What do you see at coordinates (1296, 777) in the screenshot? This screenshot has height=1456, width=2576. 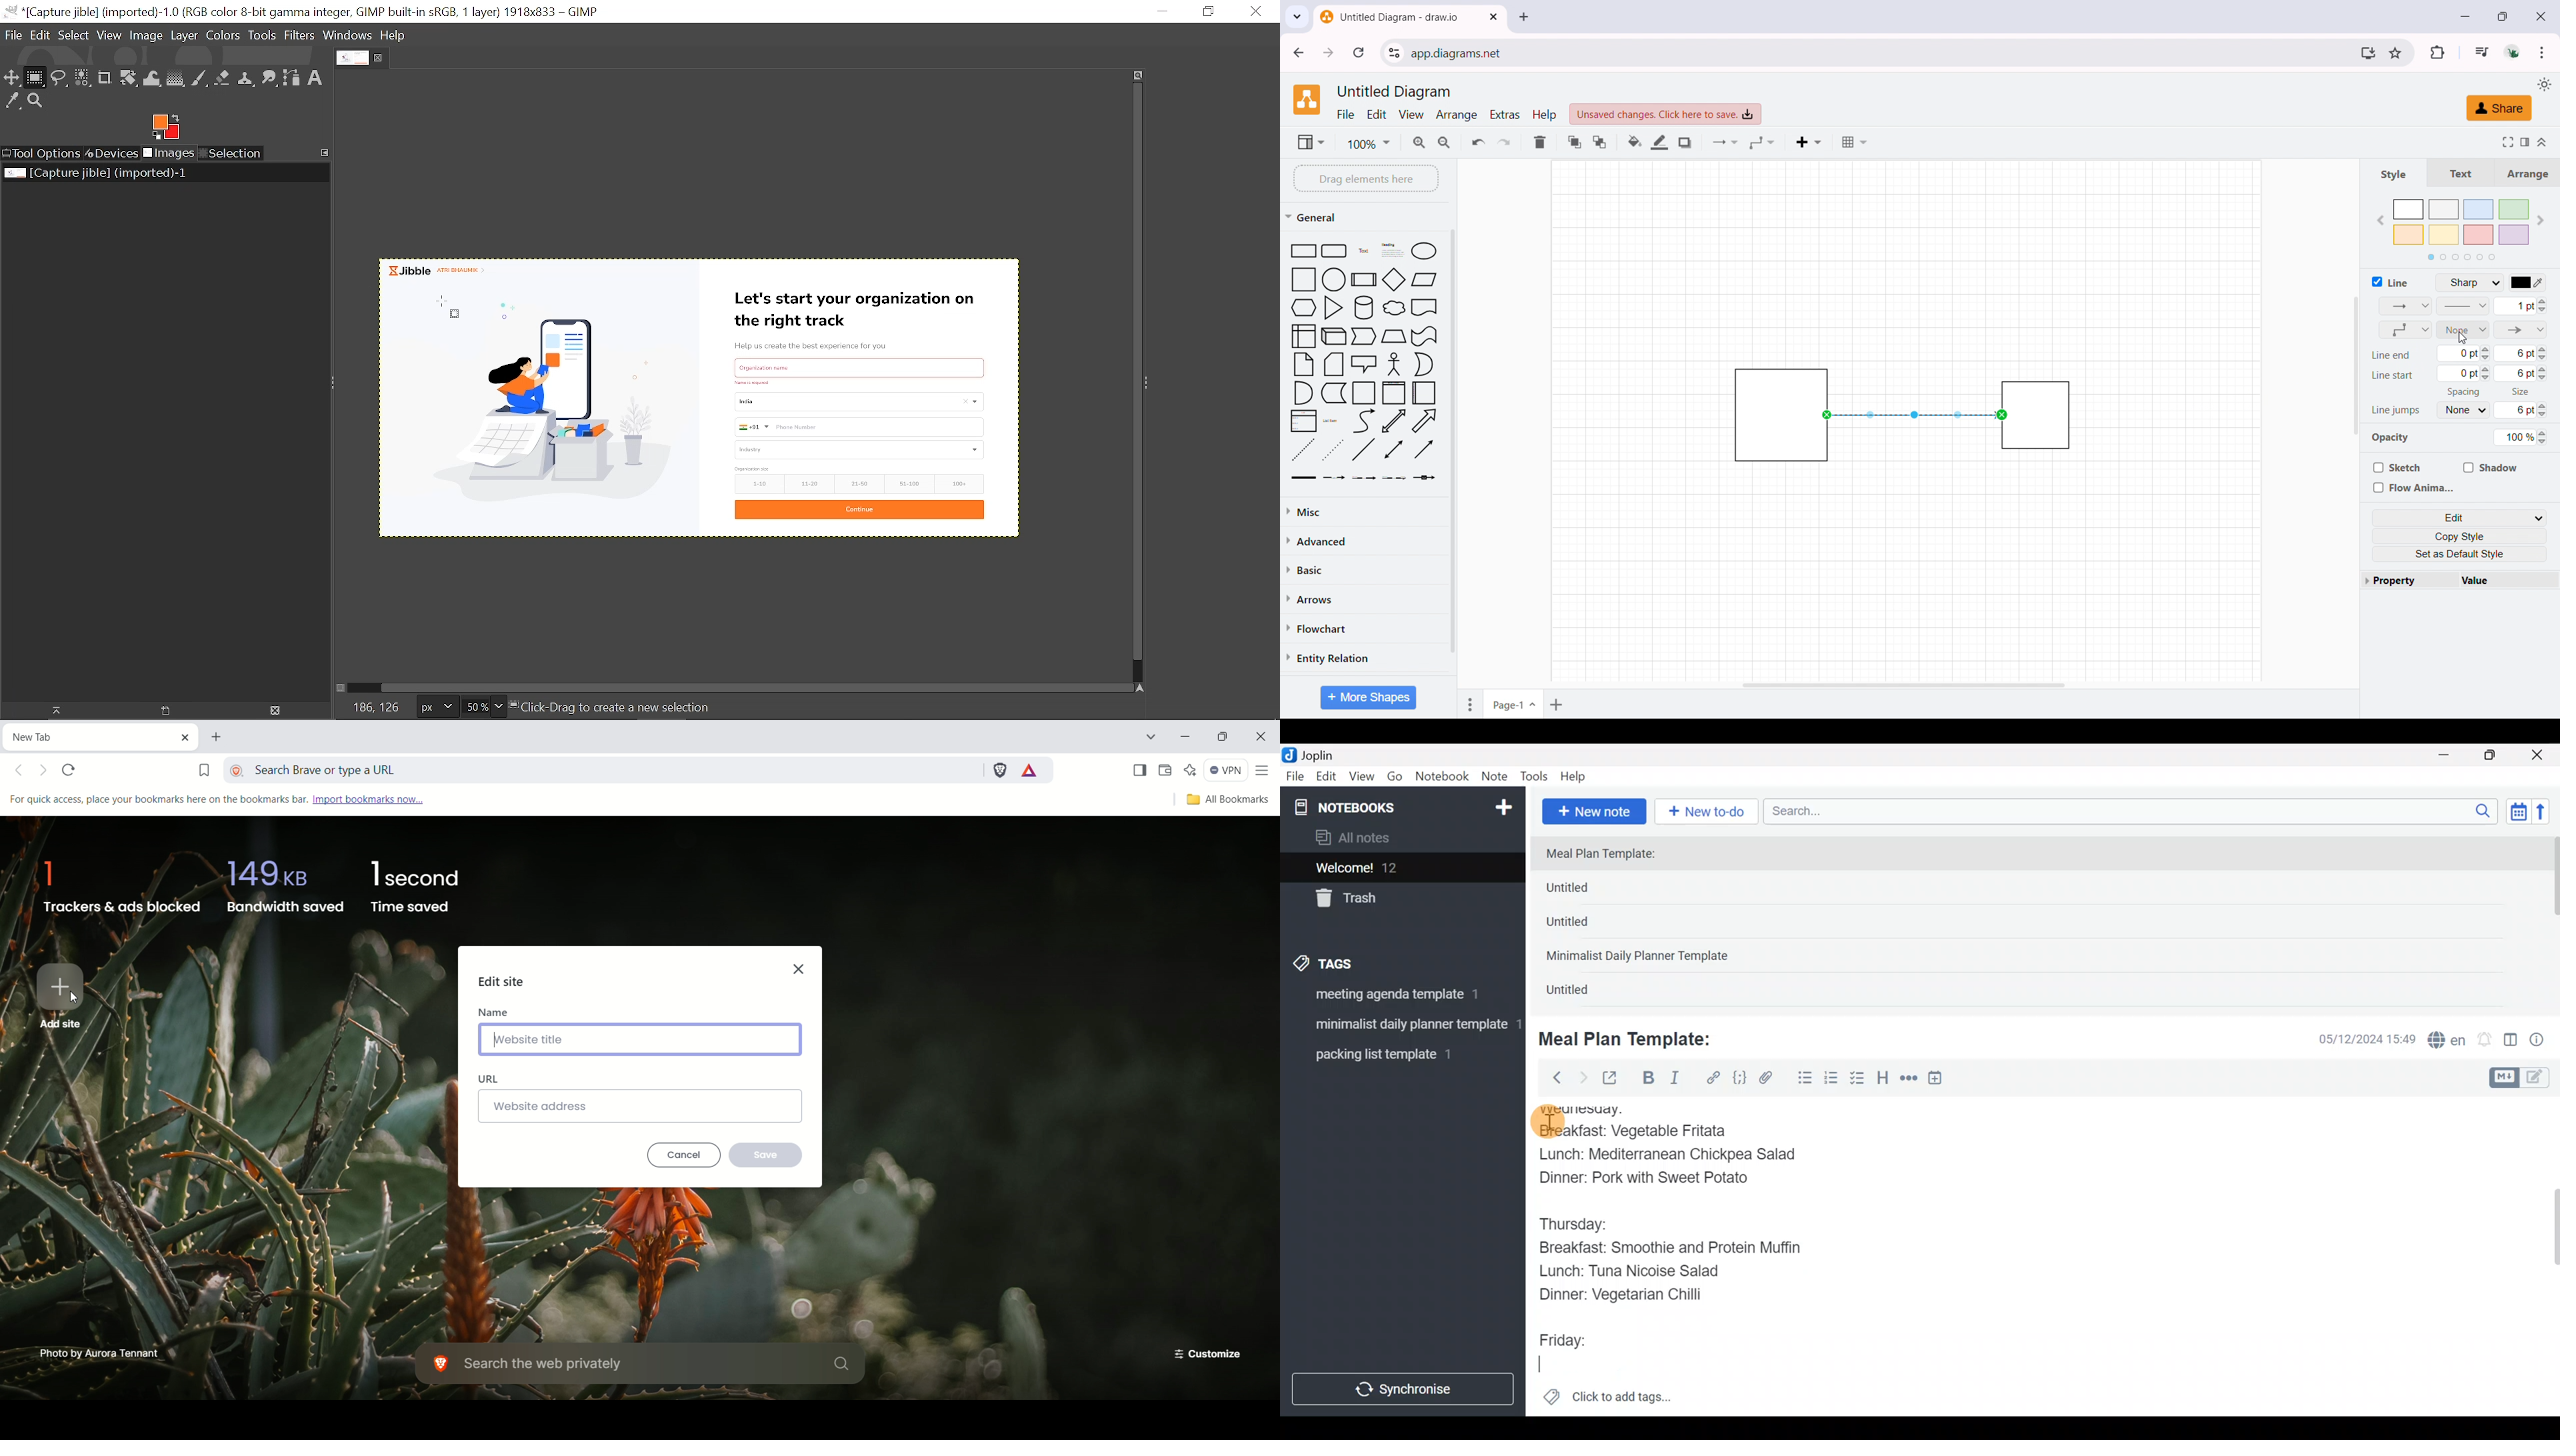 I see `File` at bounding box center [1296, 777].